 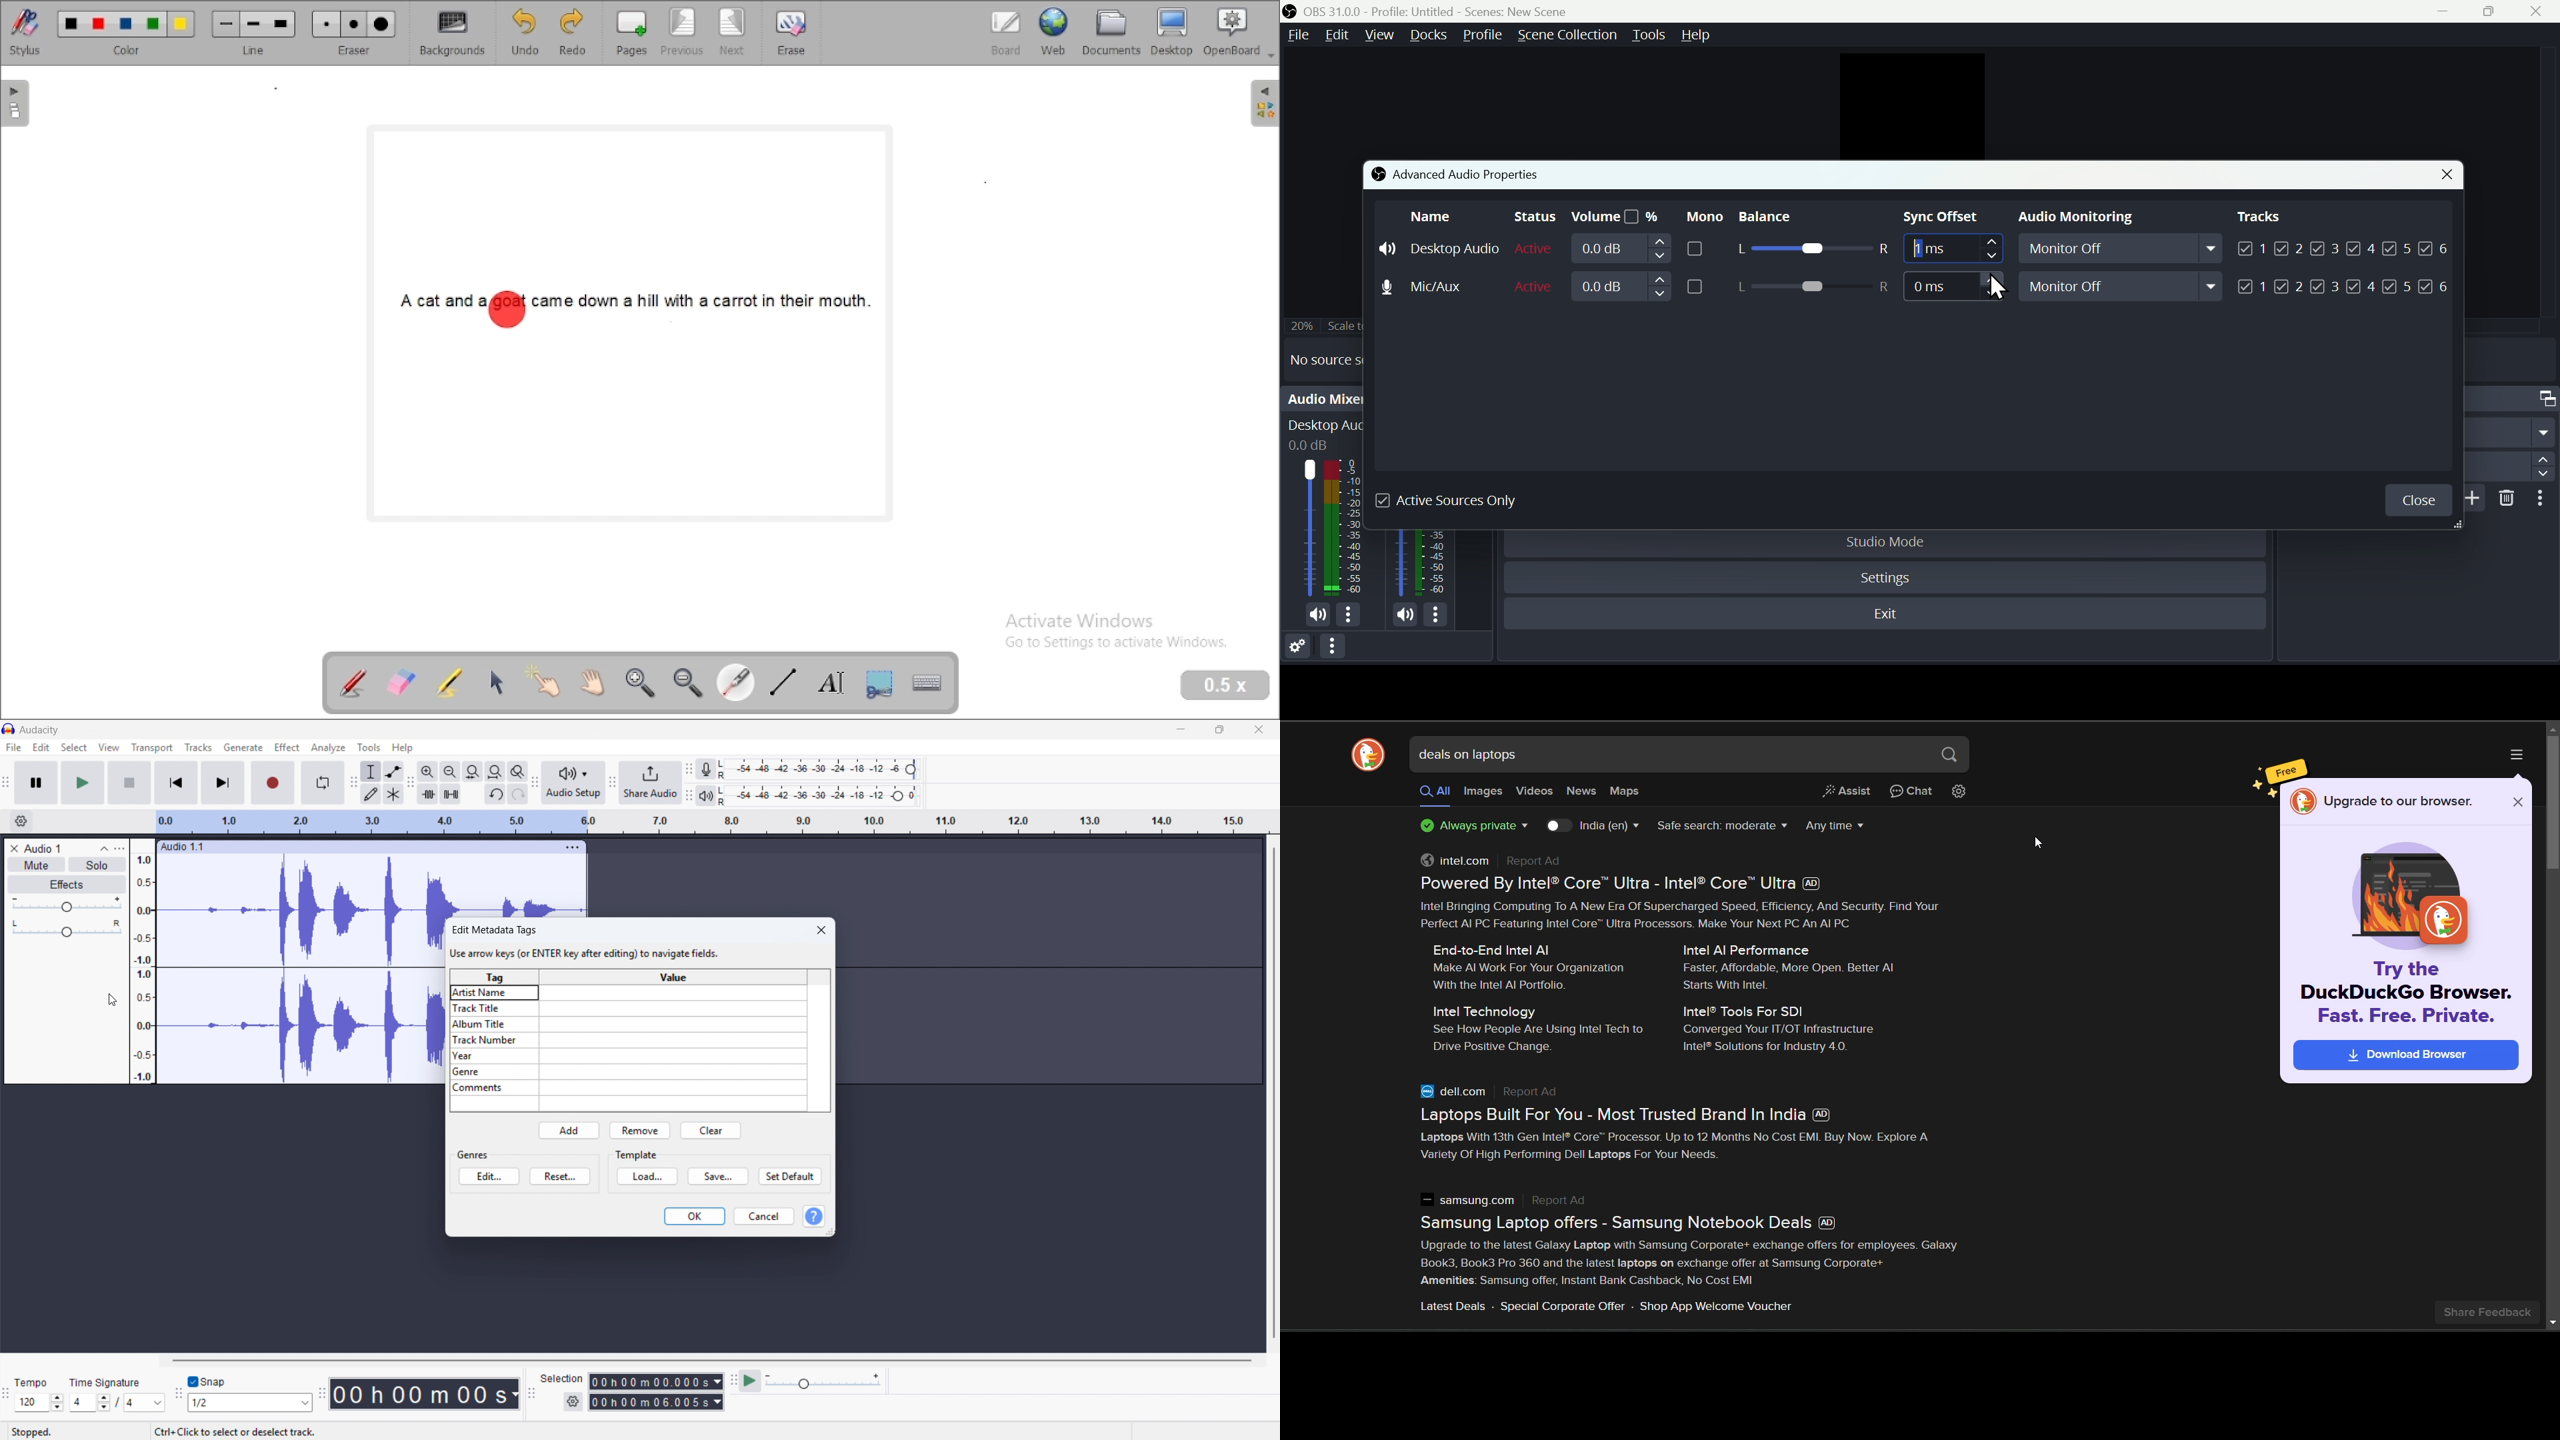 I want to click on (un)check Track 3, so click(x=2325, y=247).